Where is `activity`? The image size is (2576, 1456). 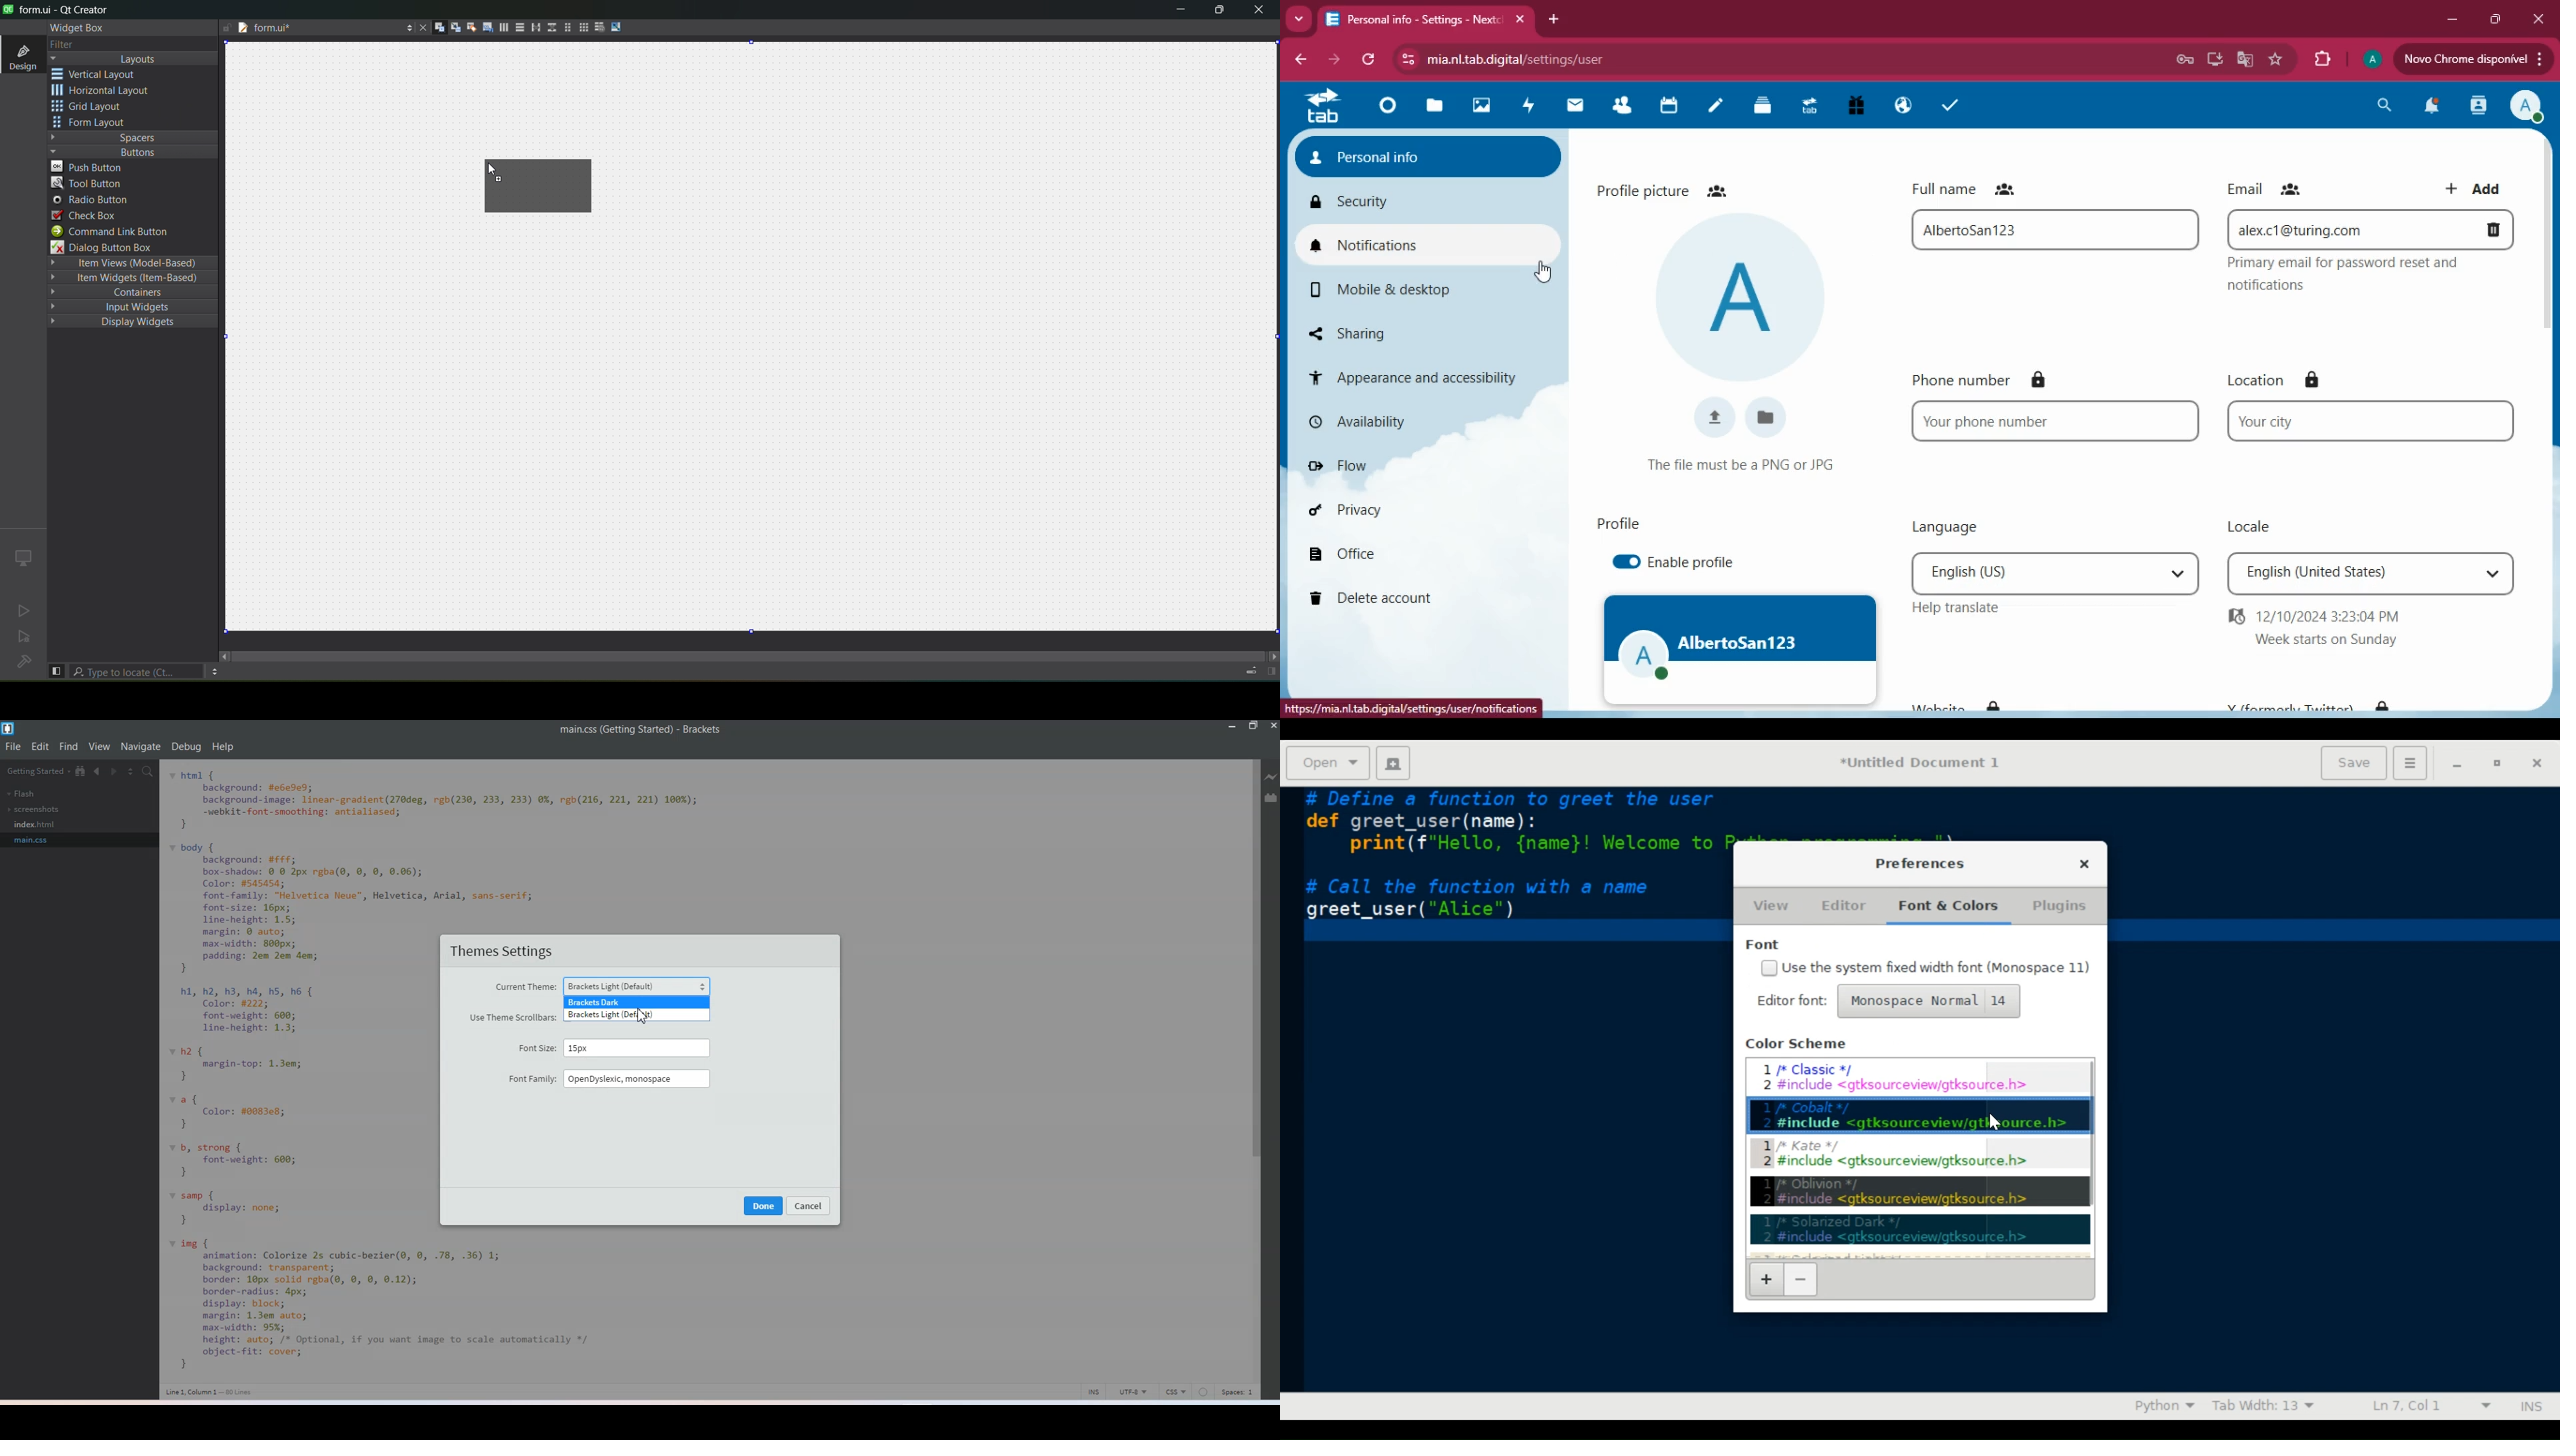
activity is located at coordinates (1525, 107).